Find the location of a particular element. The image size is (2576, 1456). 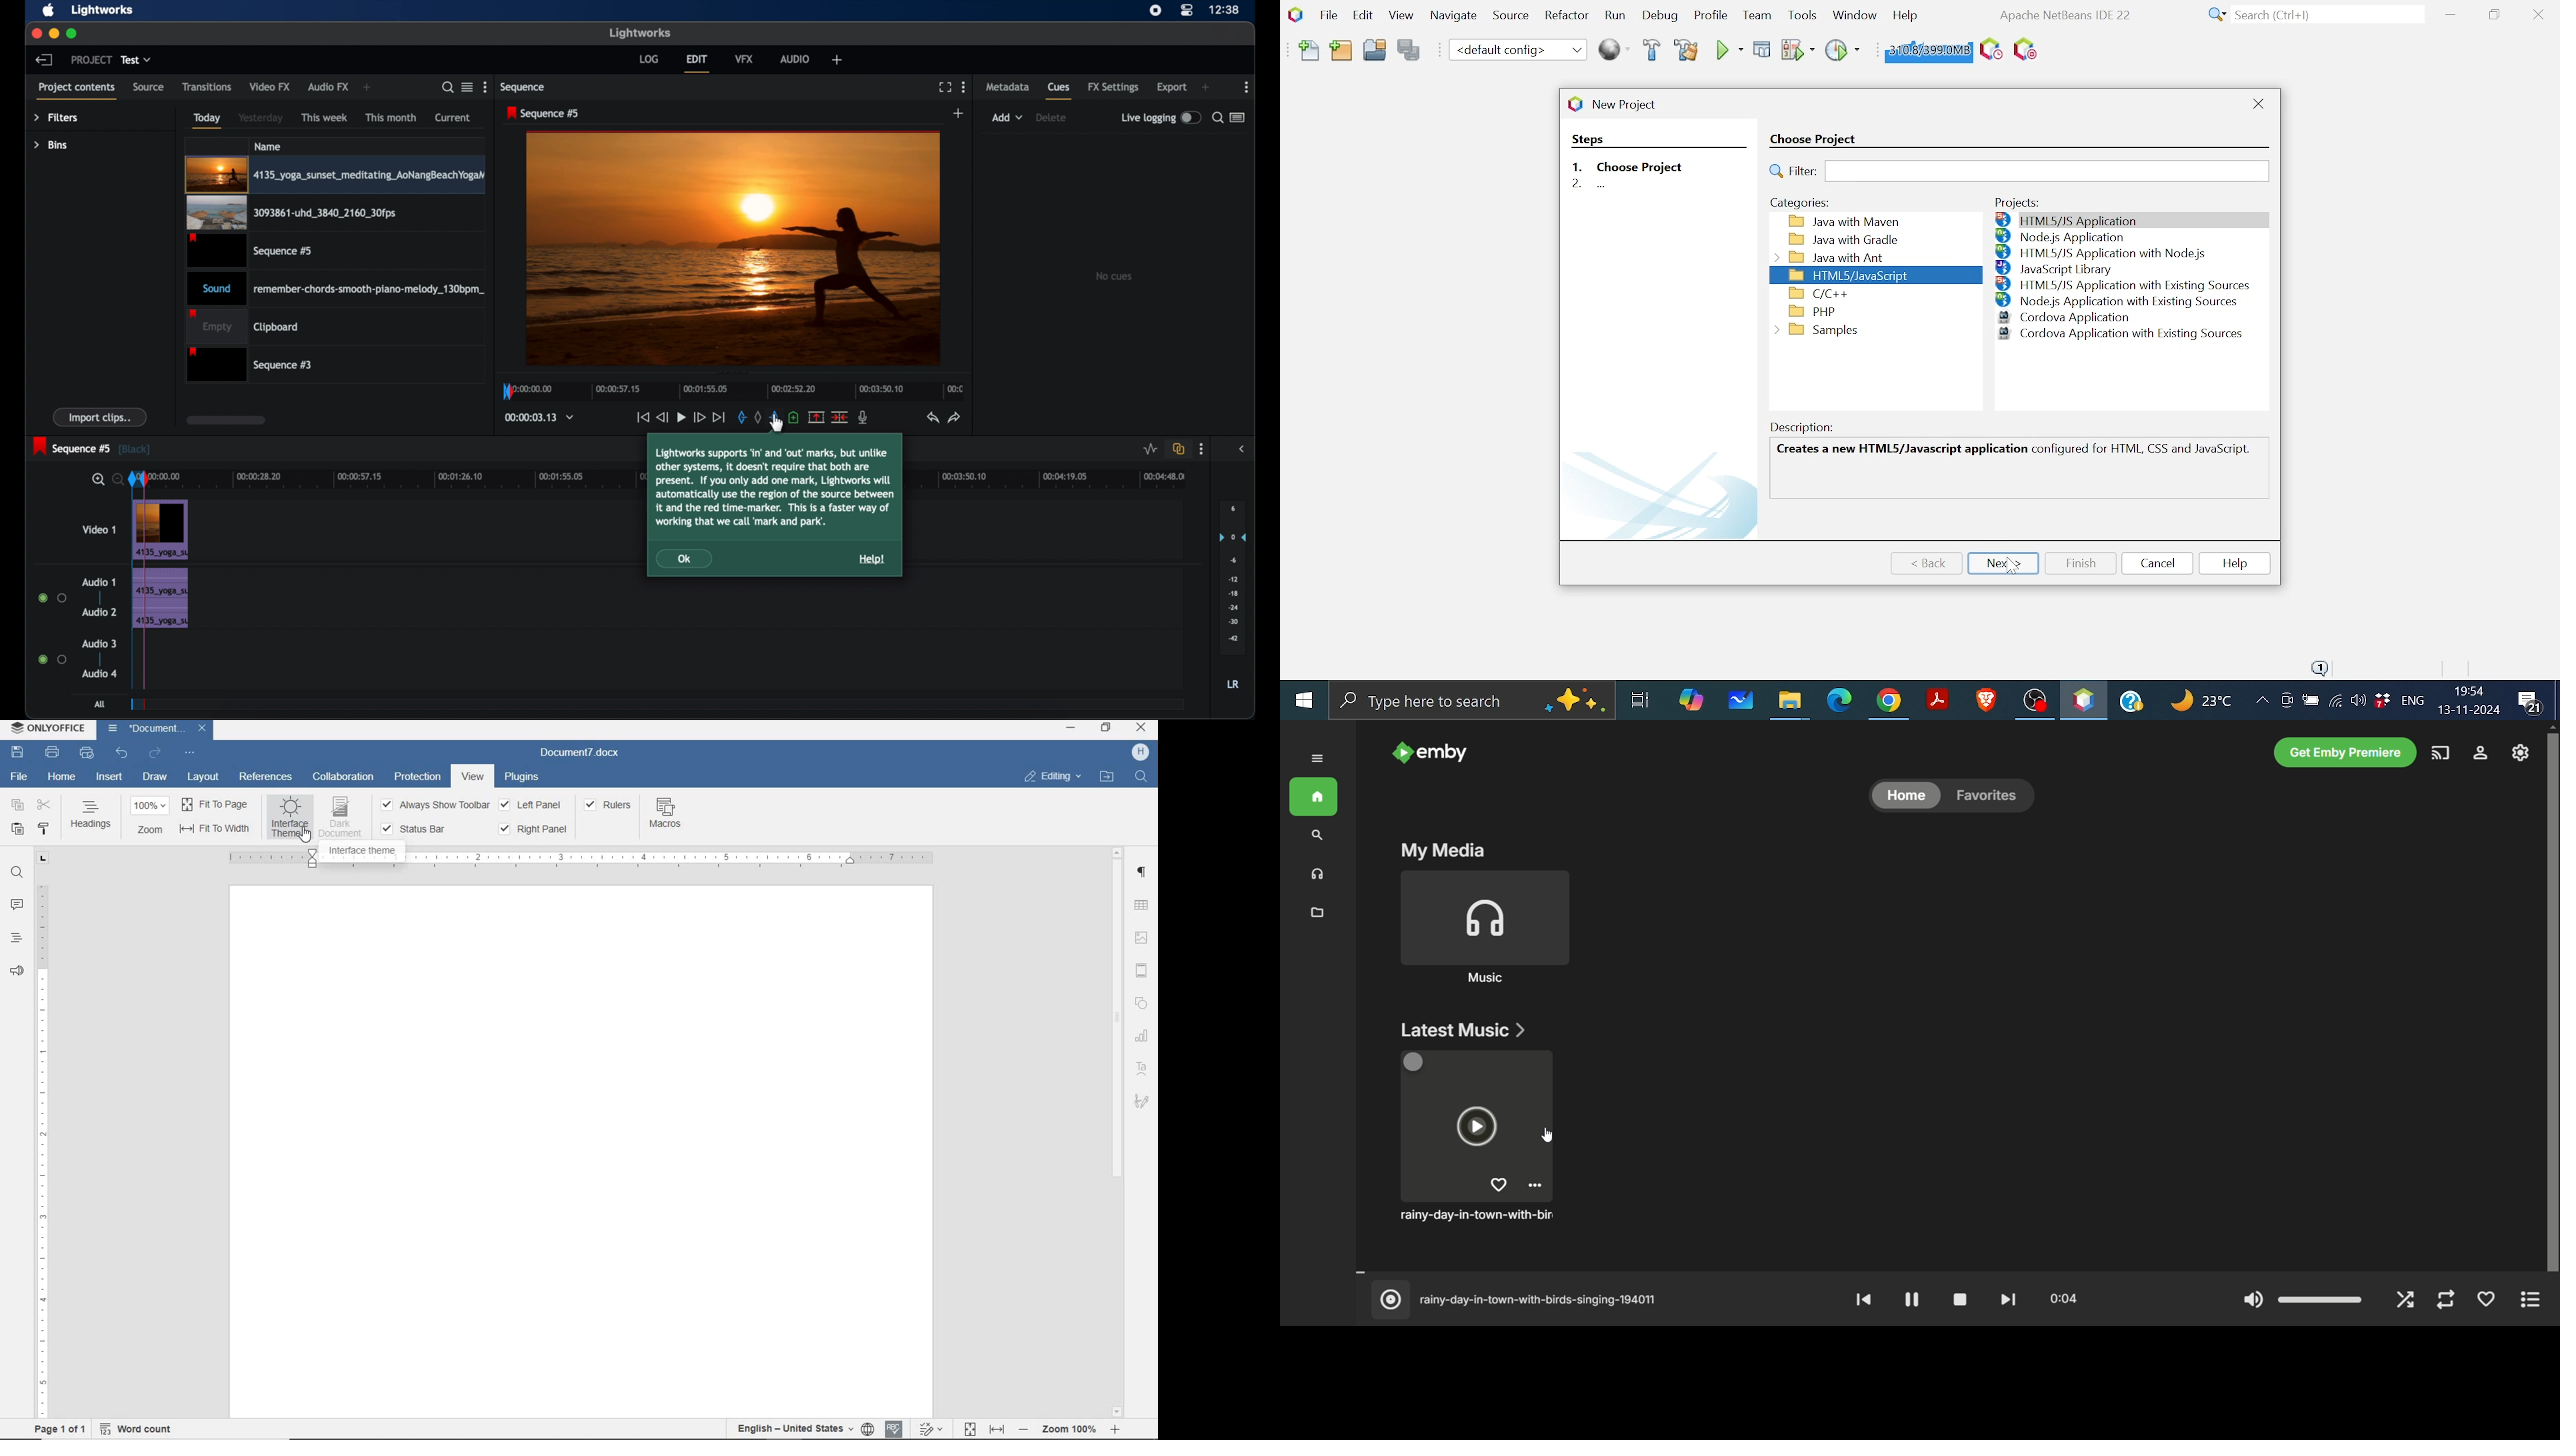

delete is located at coordinates (1053, 118).